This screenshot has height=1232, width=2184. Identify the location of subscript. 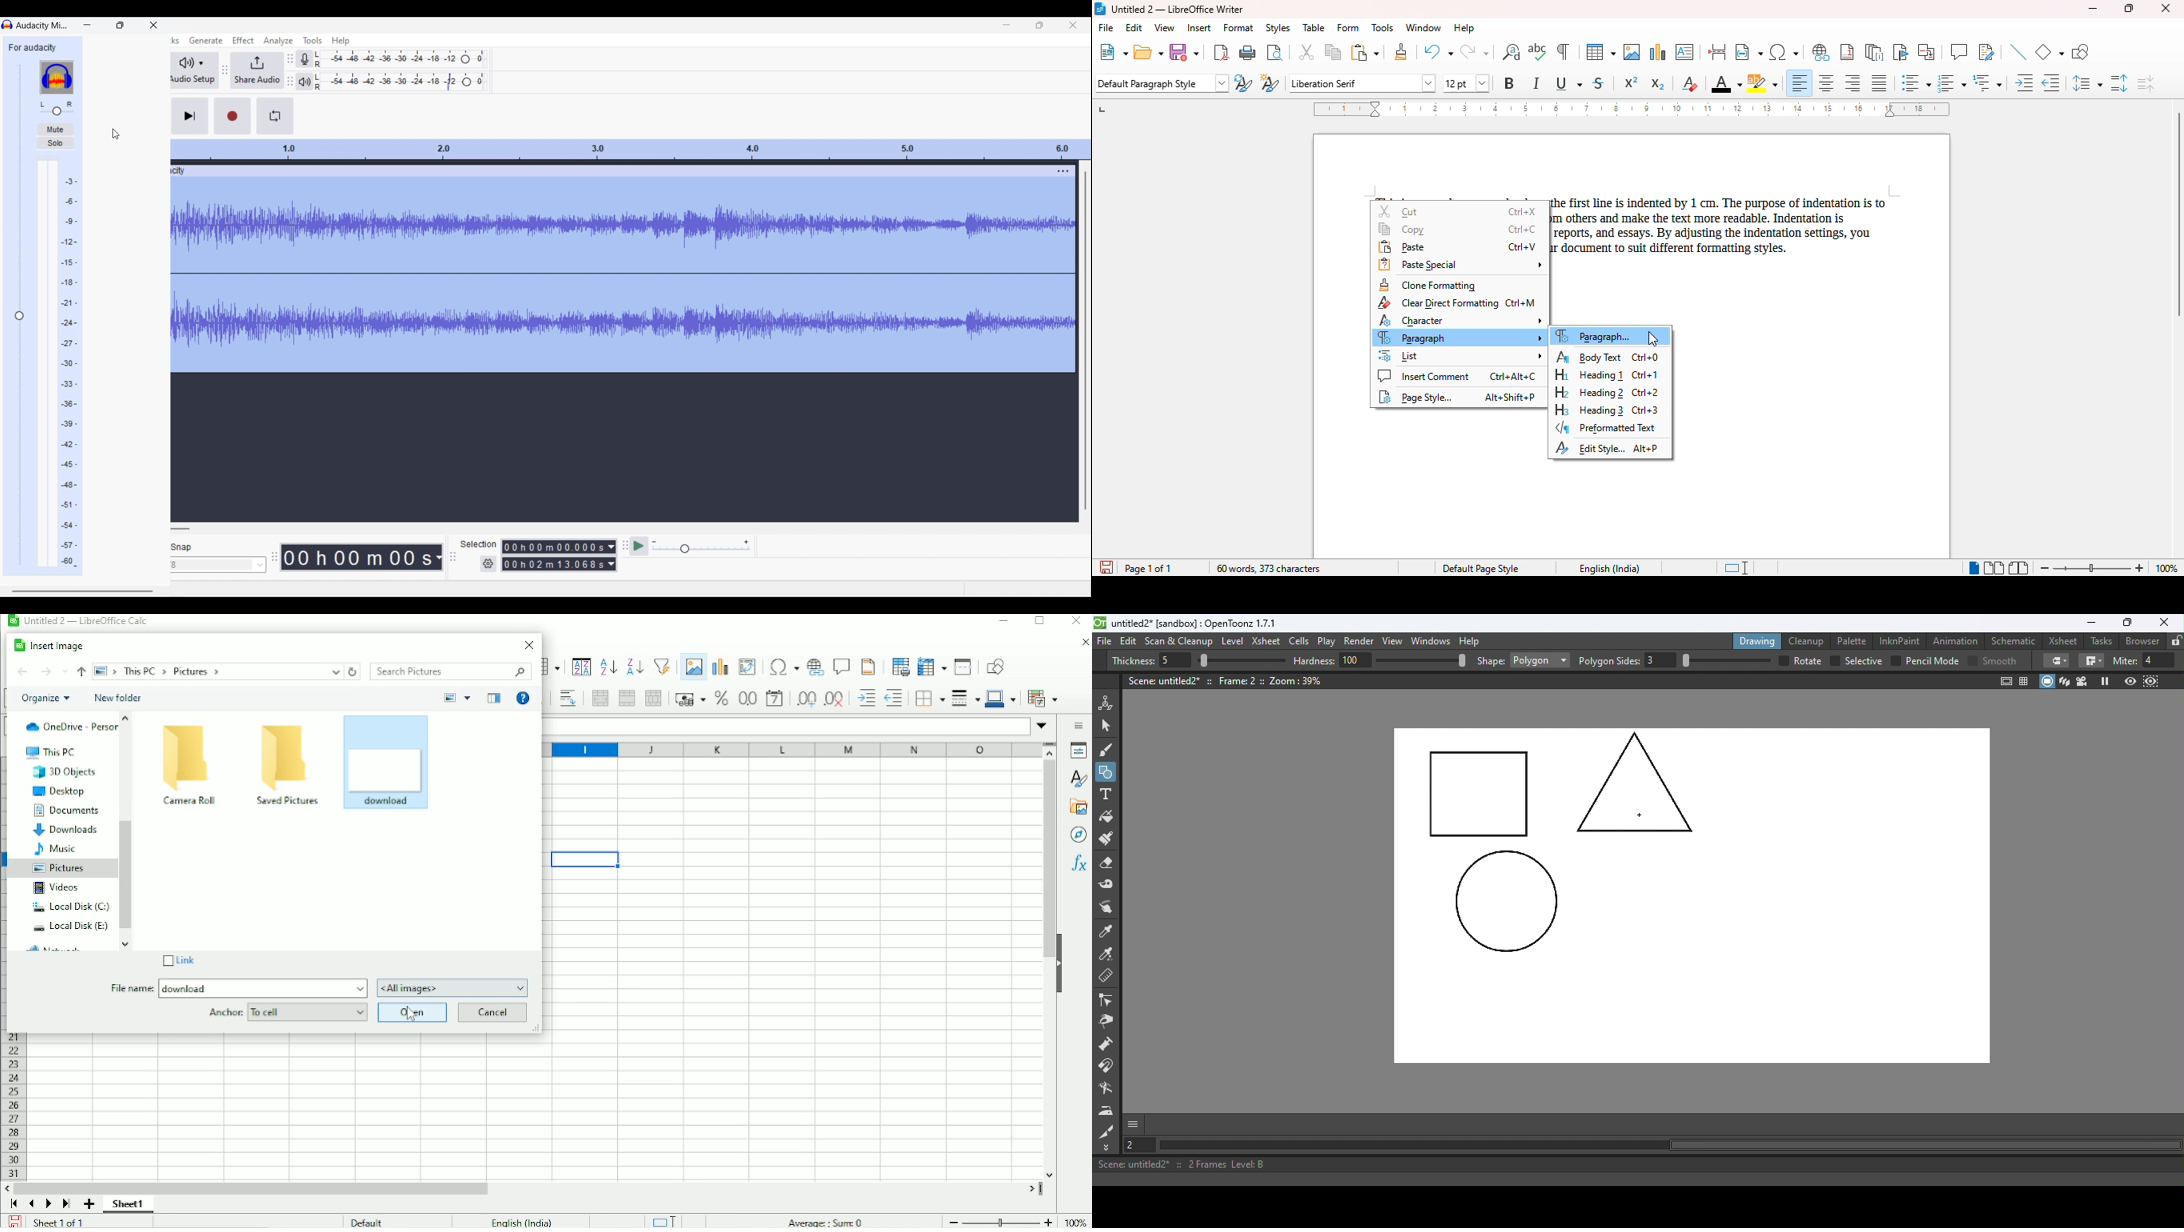
(1658, 84).